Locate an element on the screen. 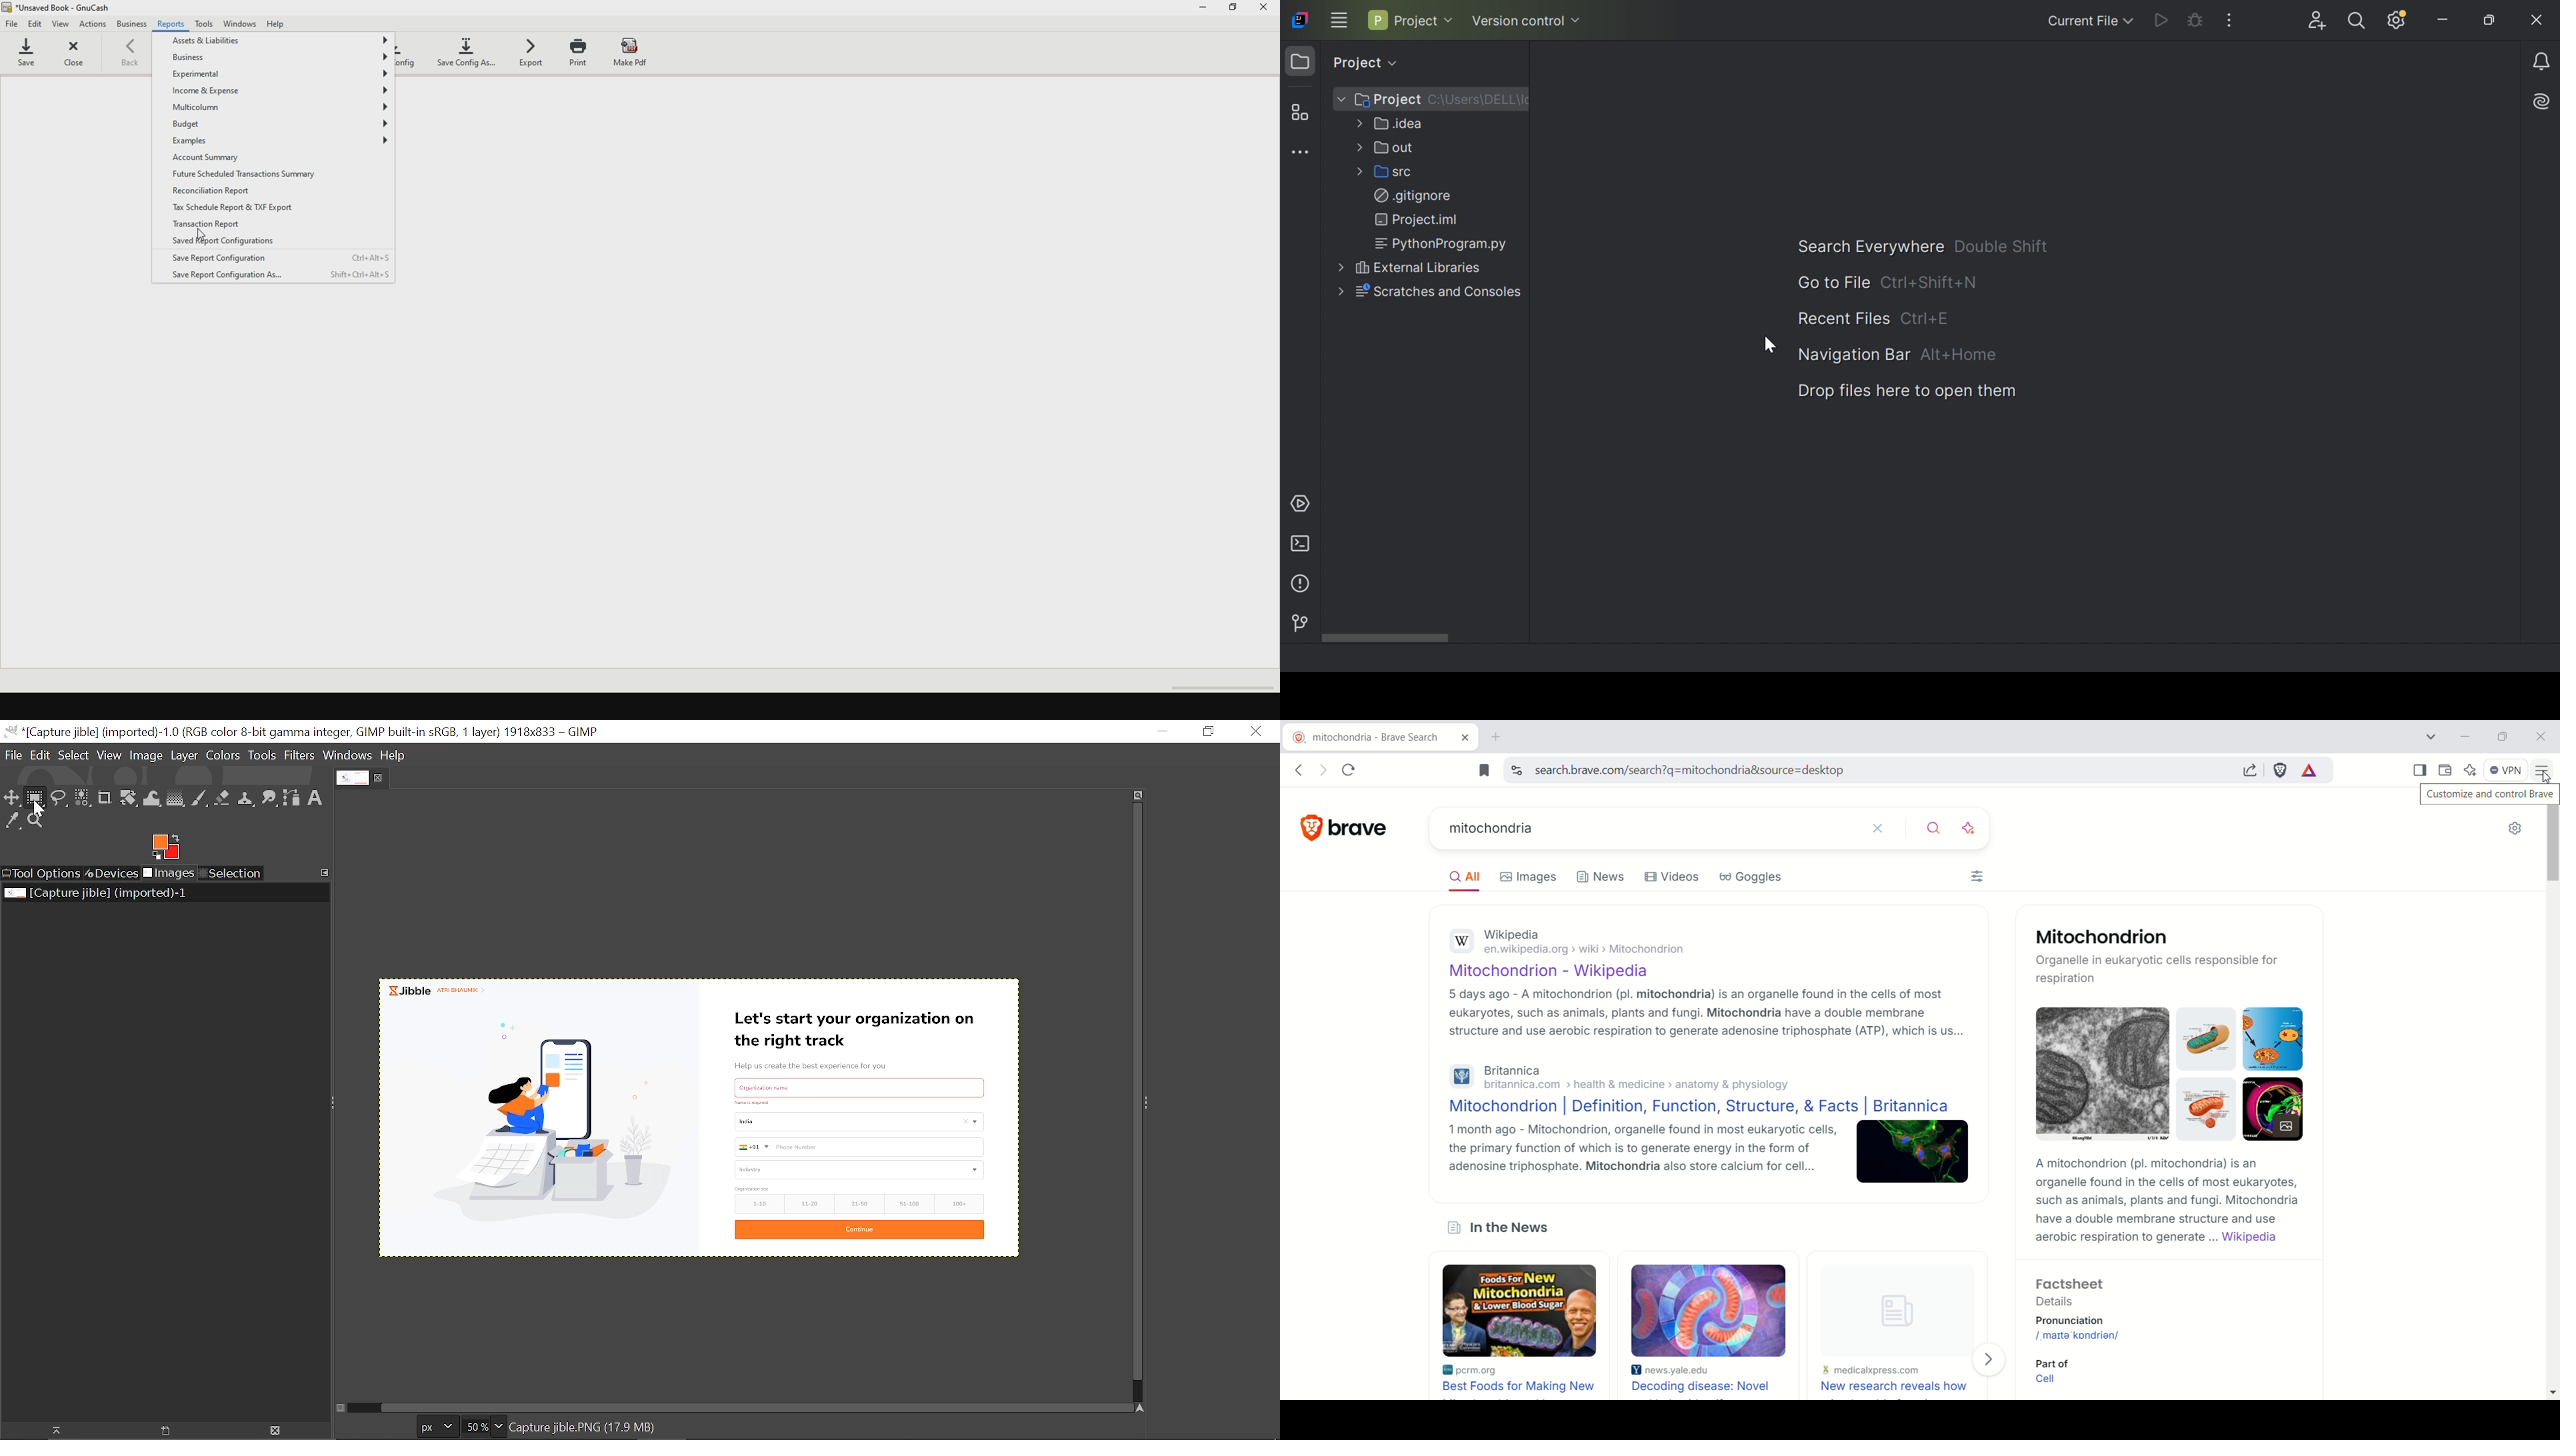  budget is located at coordinates (283, 125).